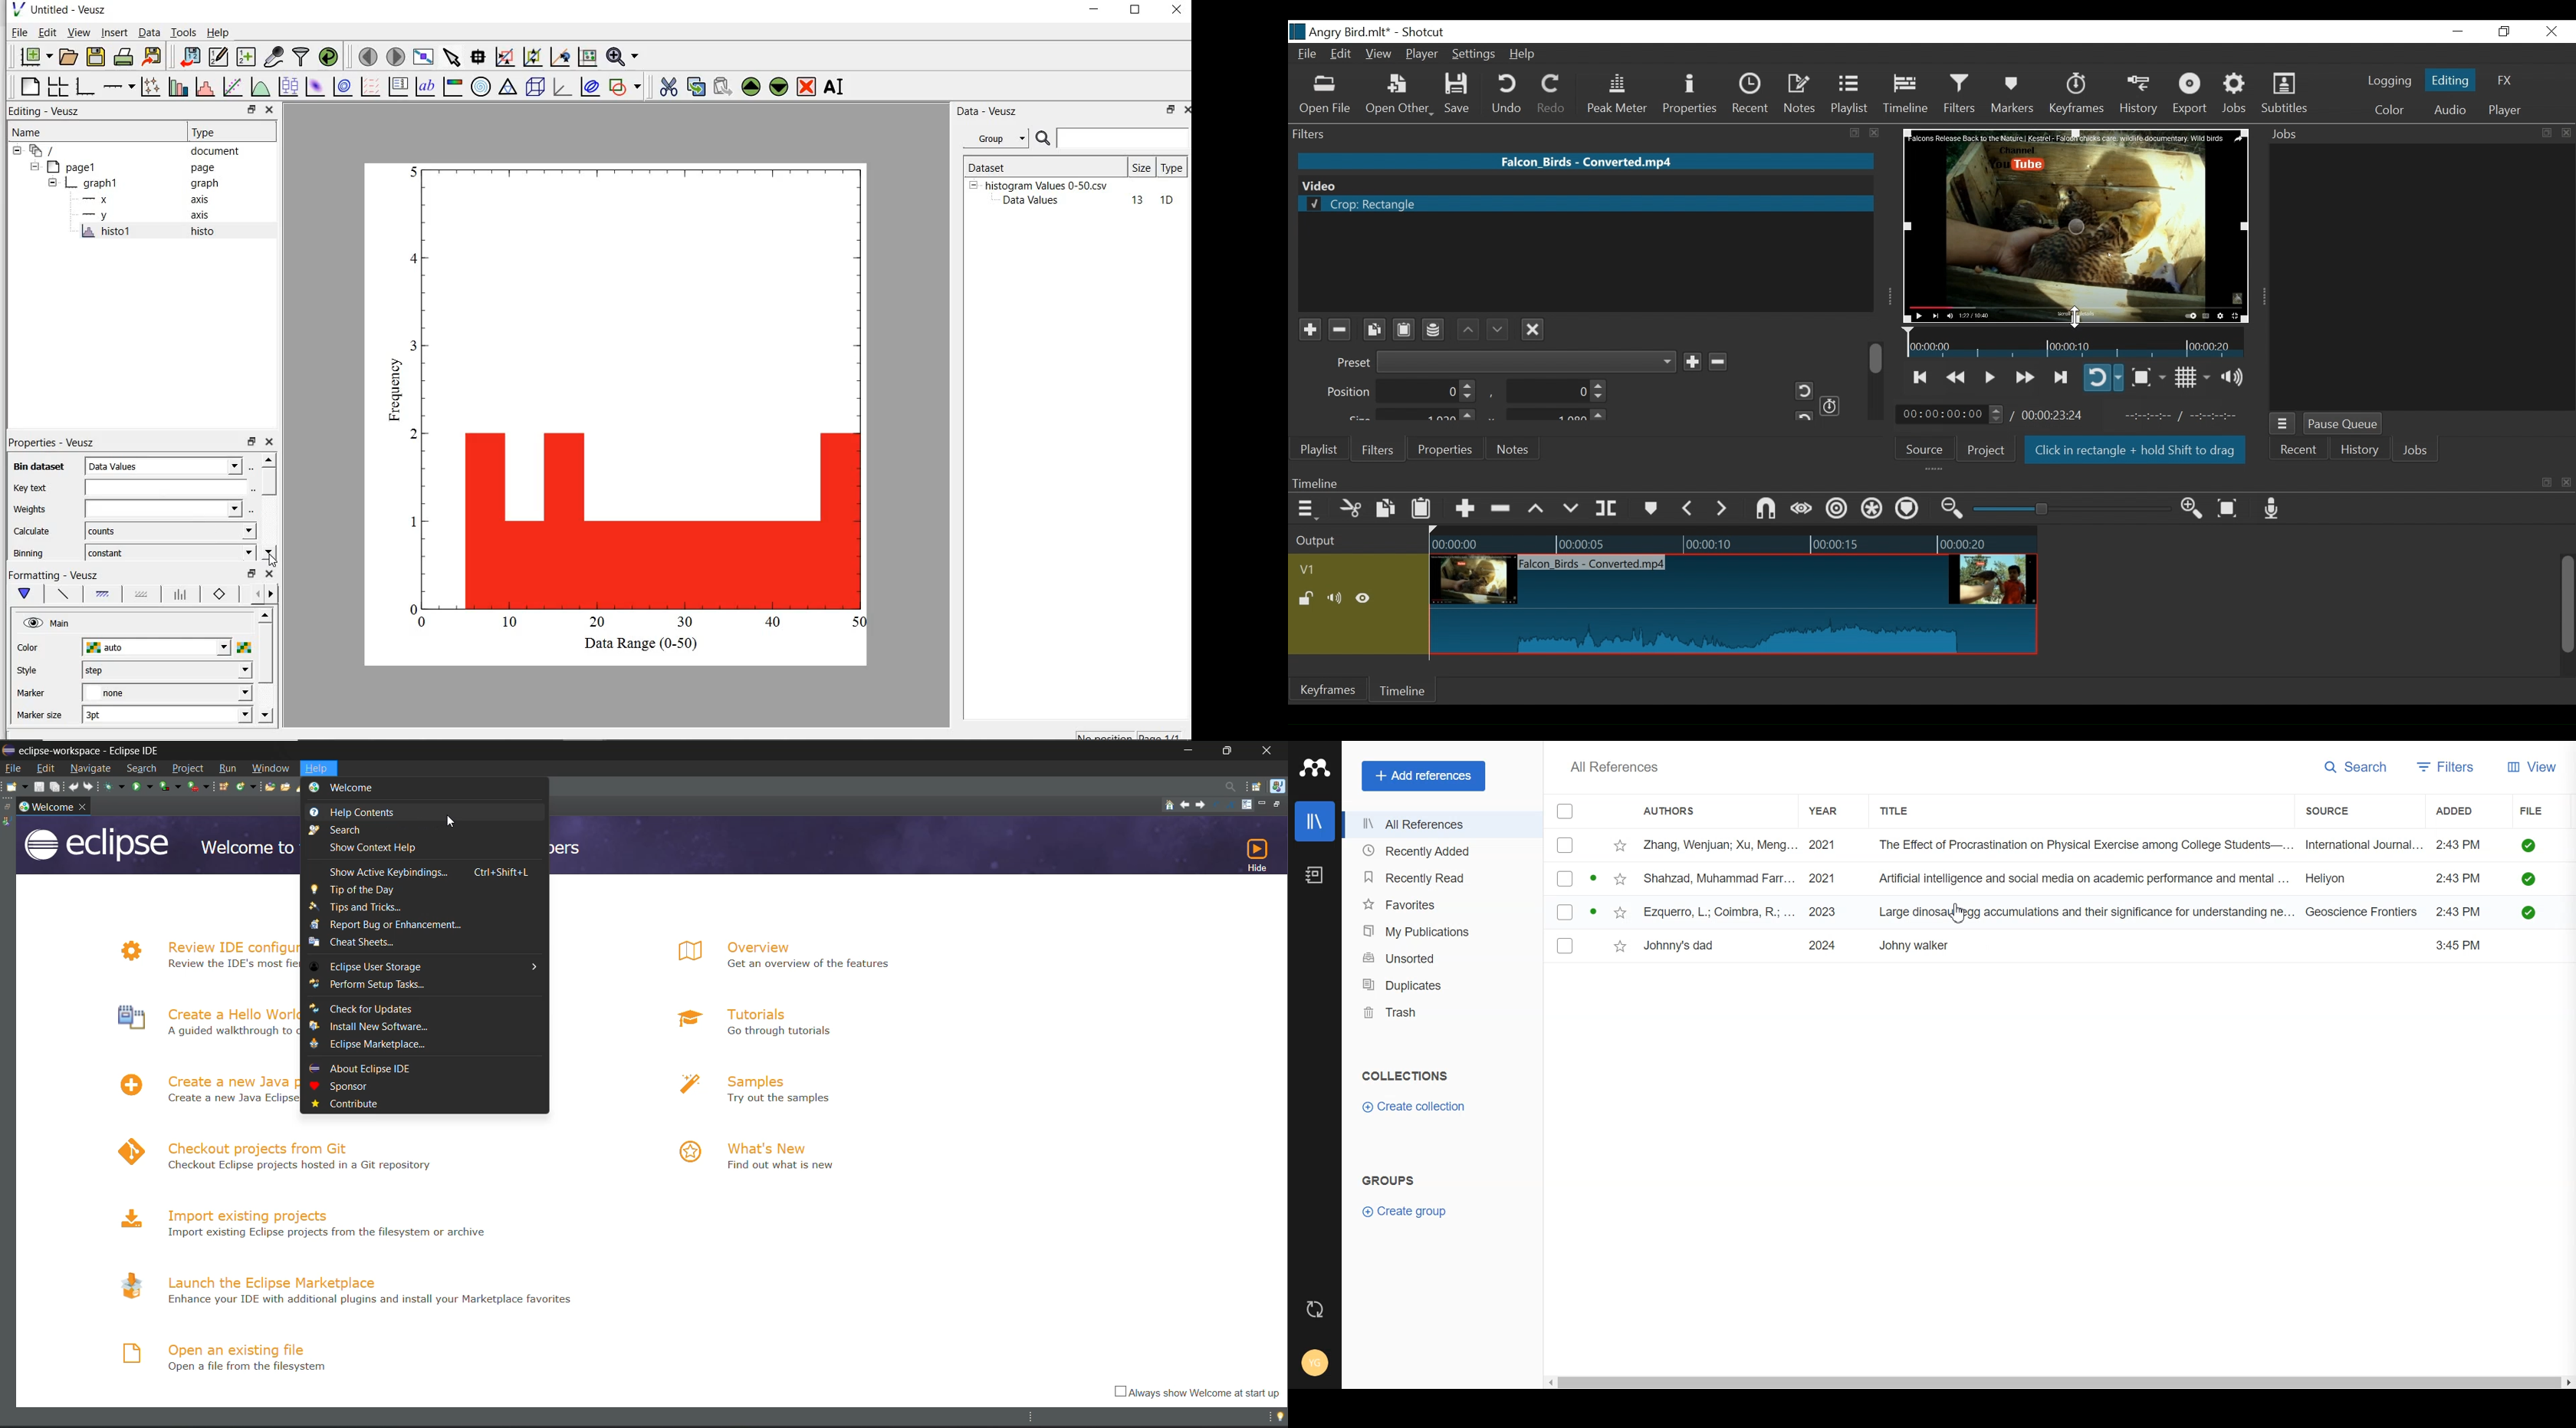  I want to click on restore down, so click(251, 442).